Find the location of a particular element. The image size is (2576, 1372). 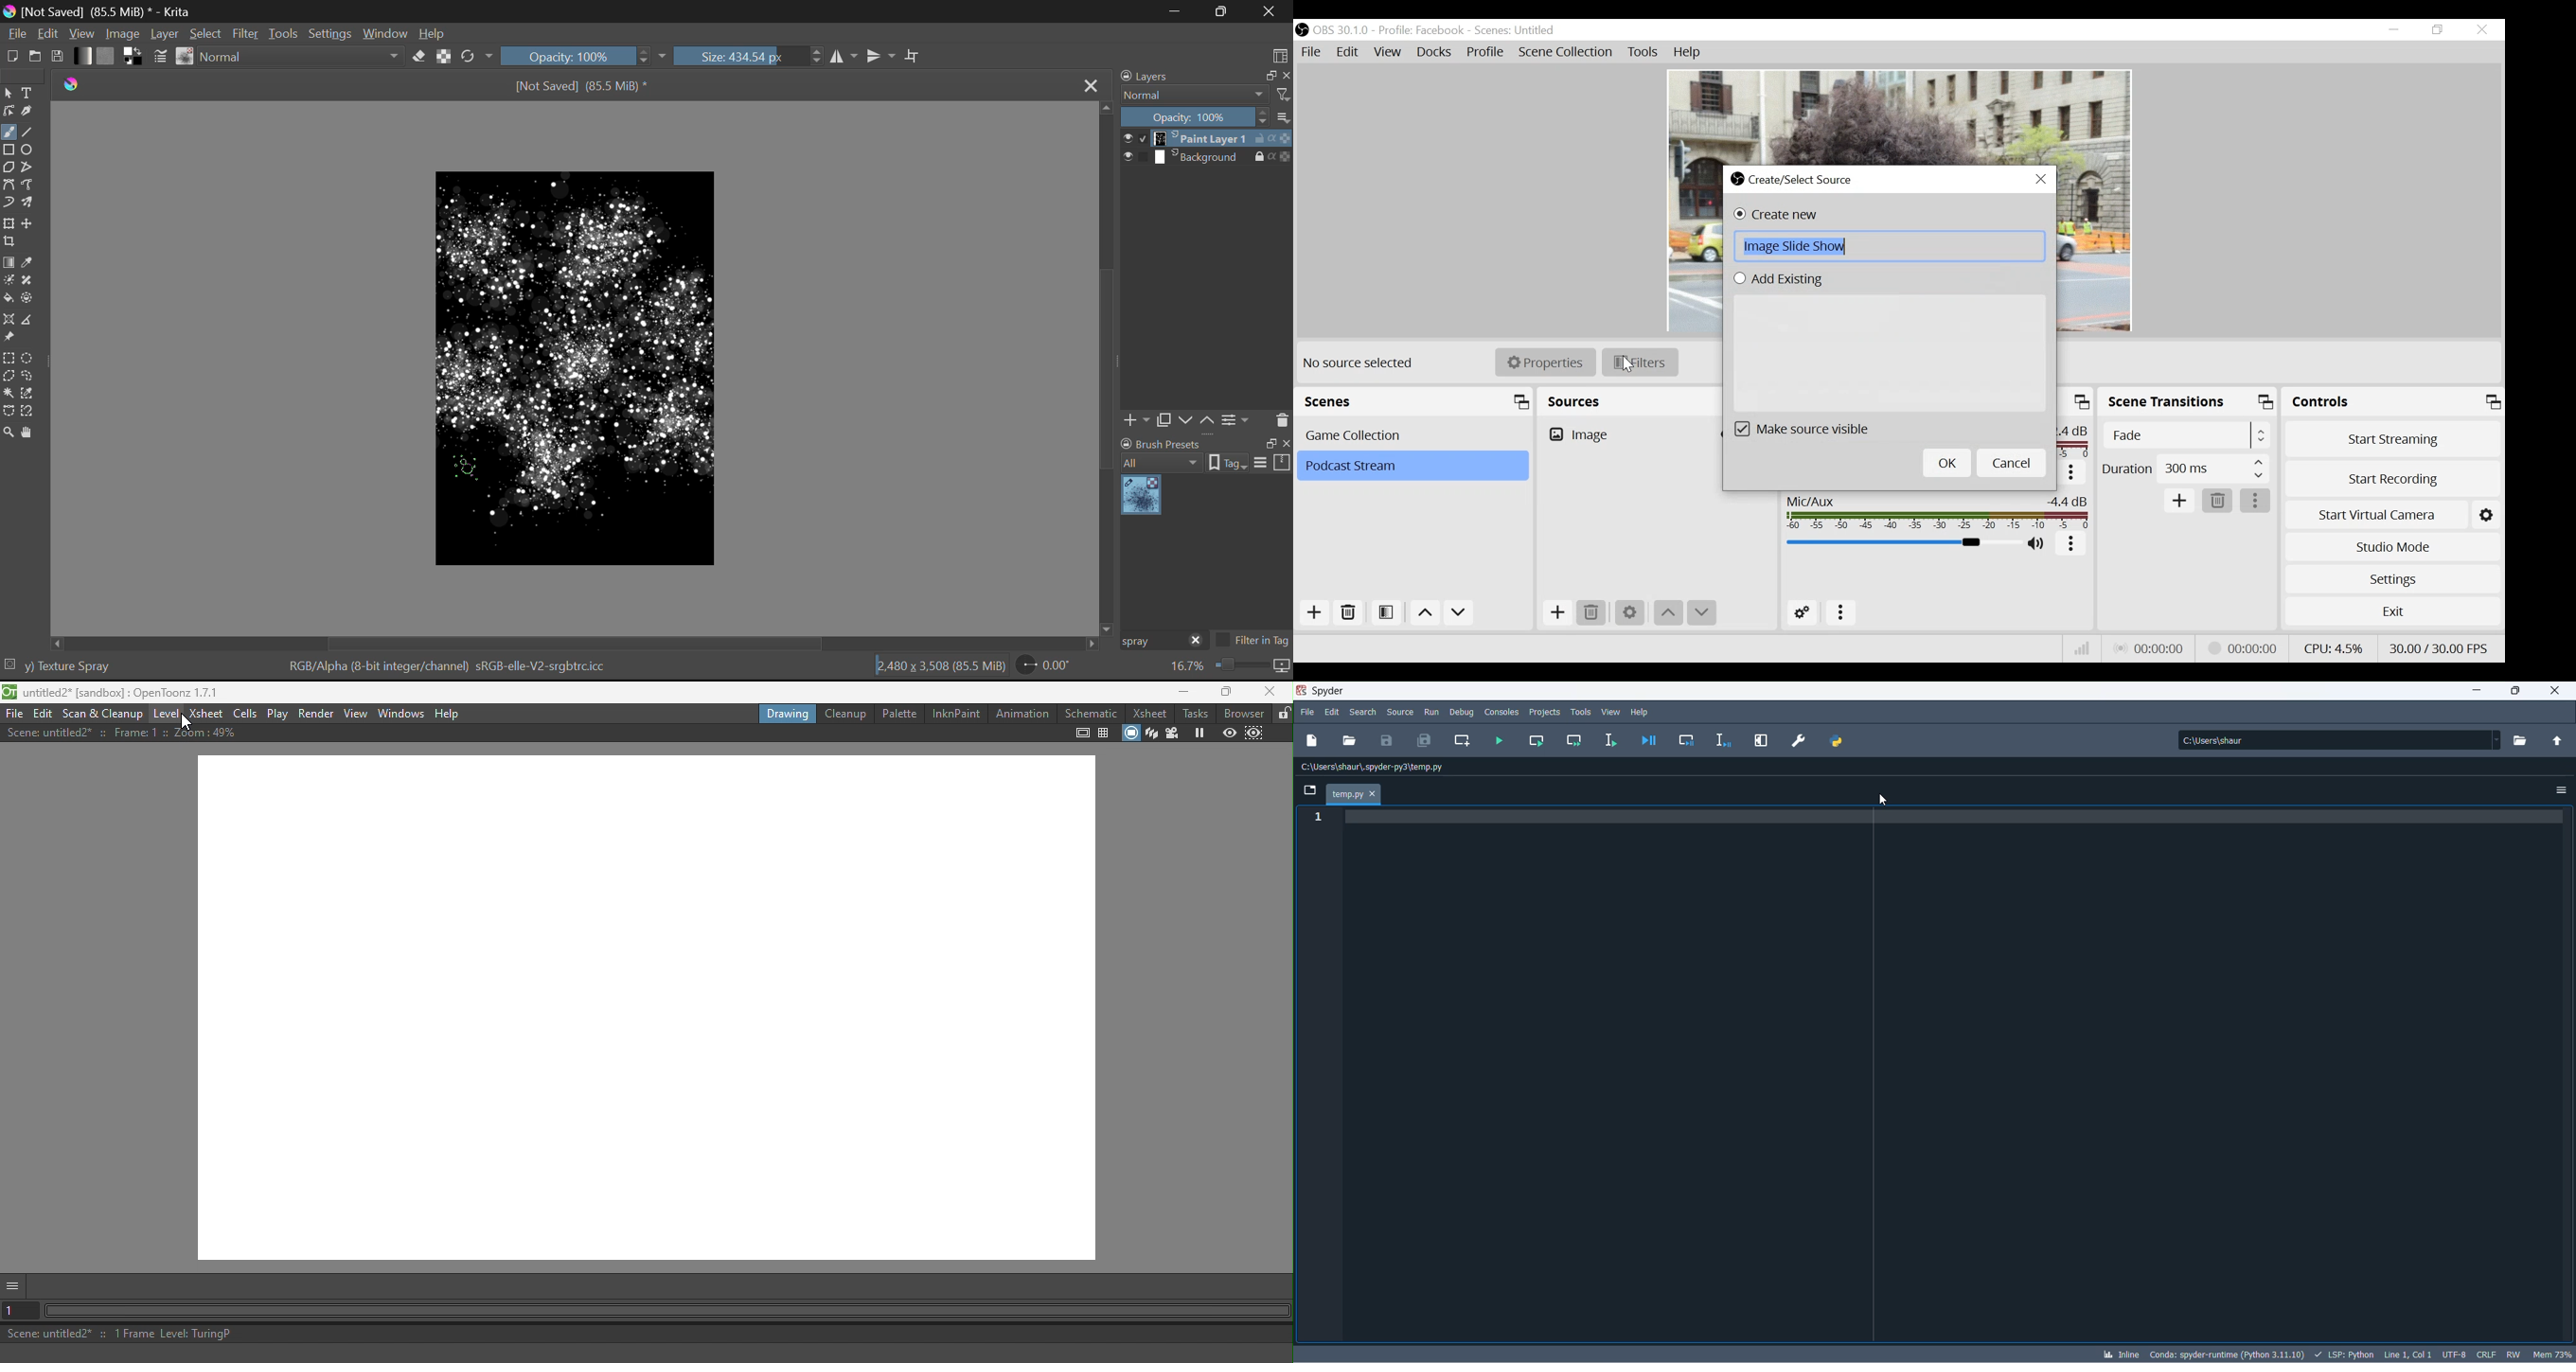

Add Layer is located at coordinates (1136, 422).